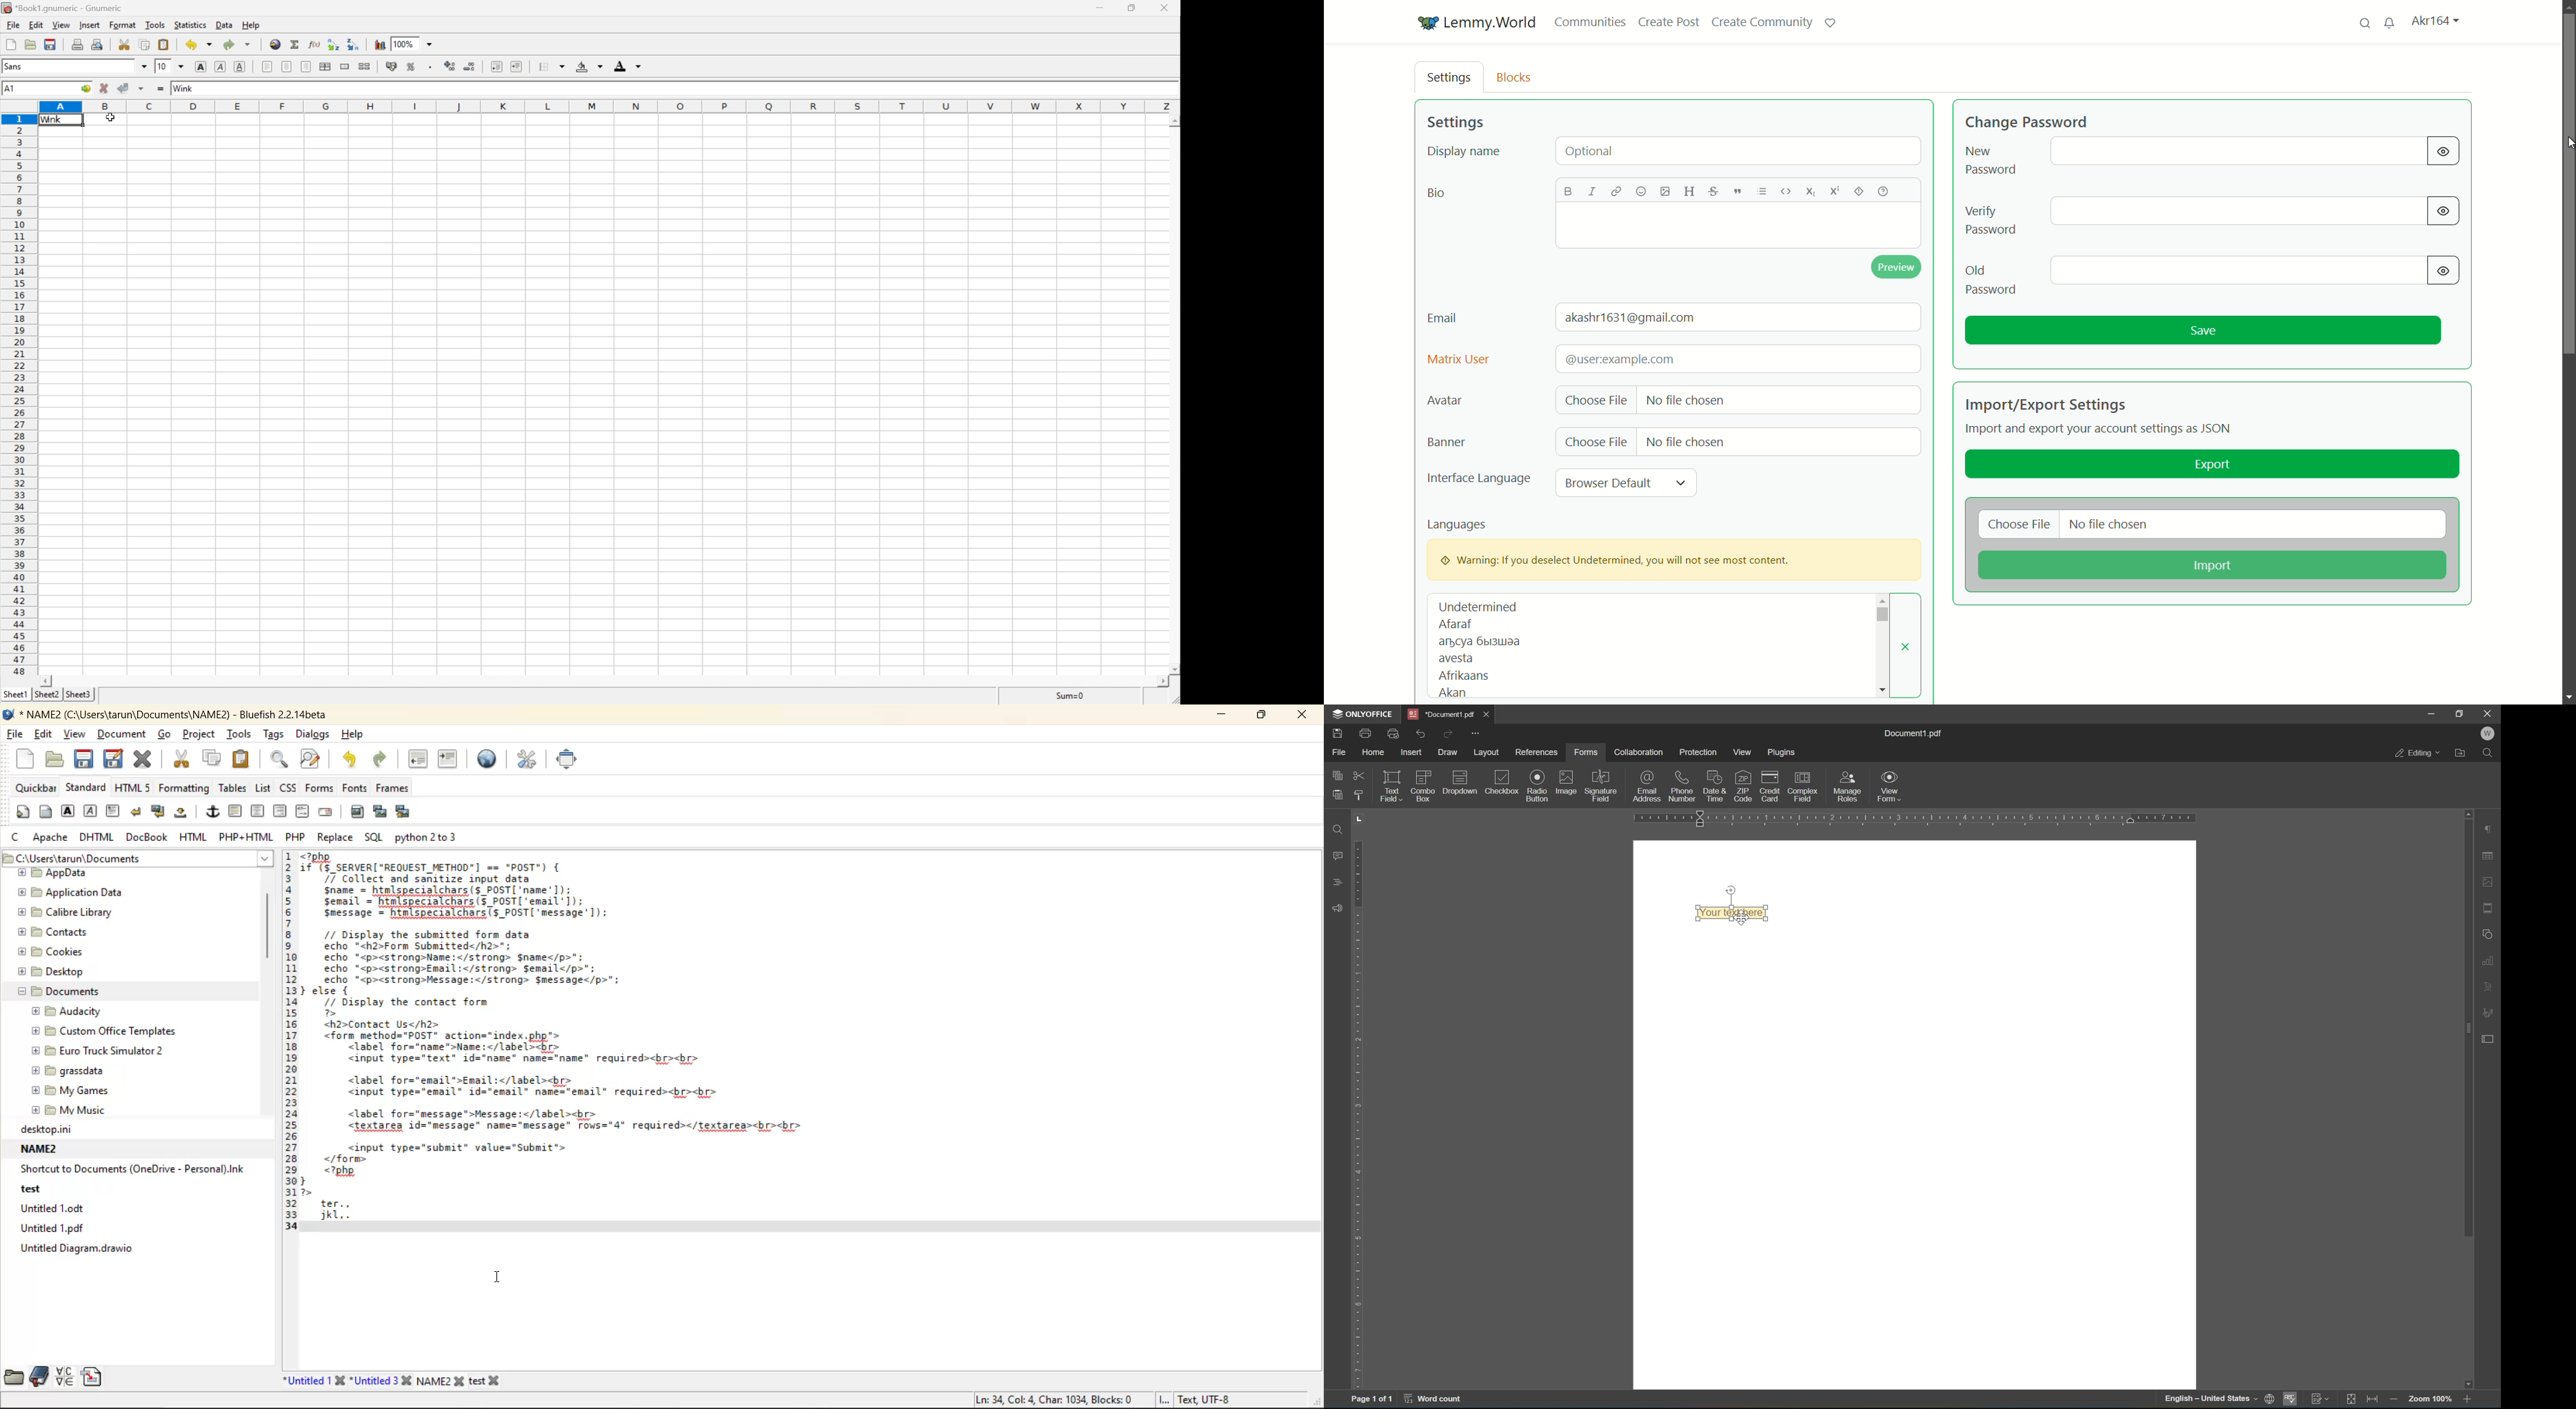 The width and height of the screenshot is (2576, 1428). Describe the element at coordinates (38, 788) in the screenshot. I see `quickbar` at that location.